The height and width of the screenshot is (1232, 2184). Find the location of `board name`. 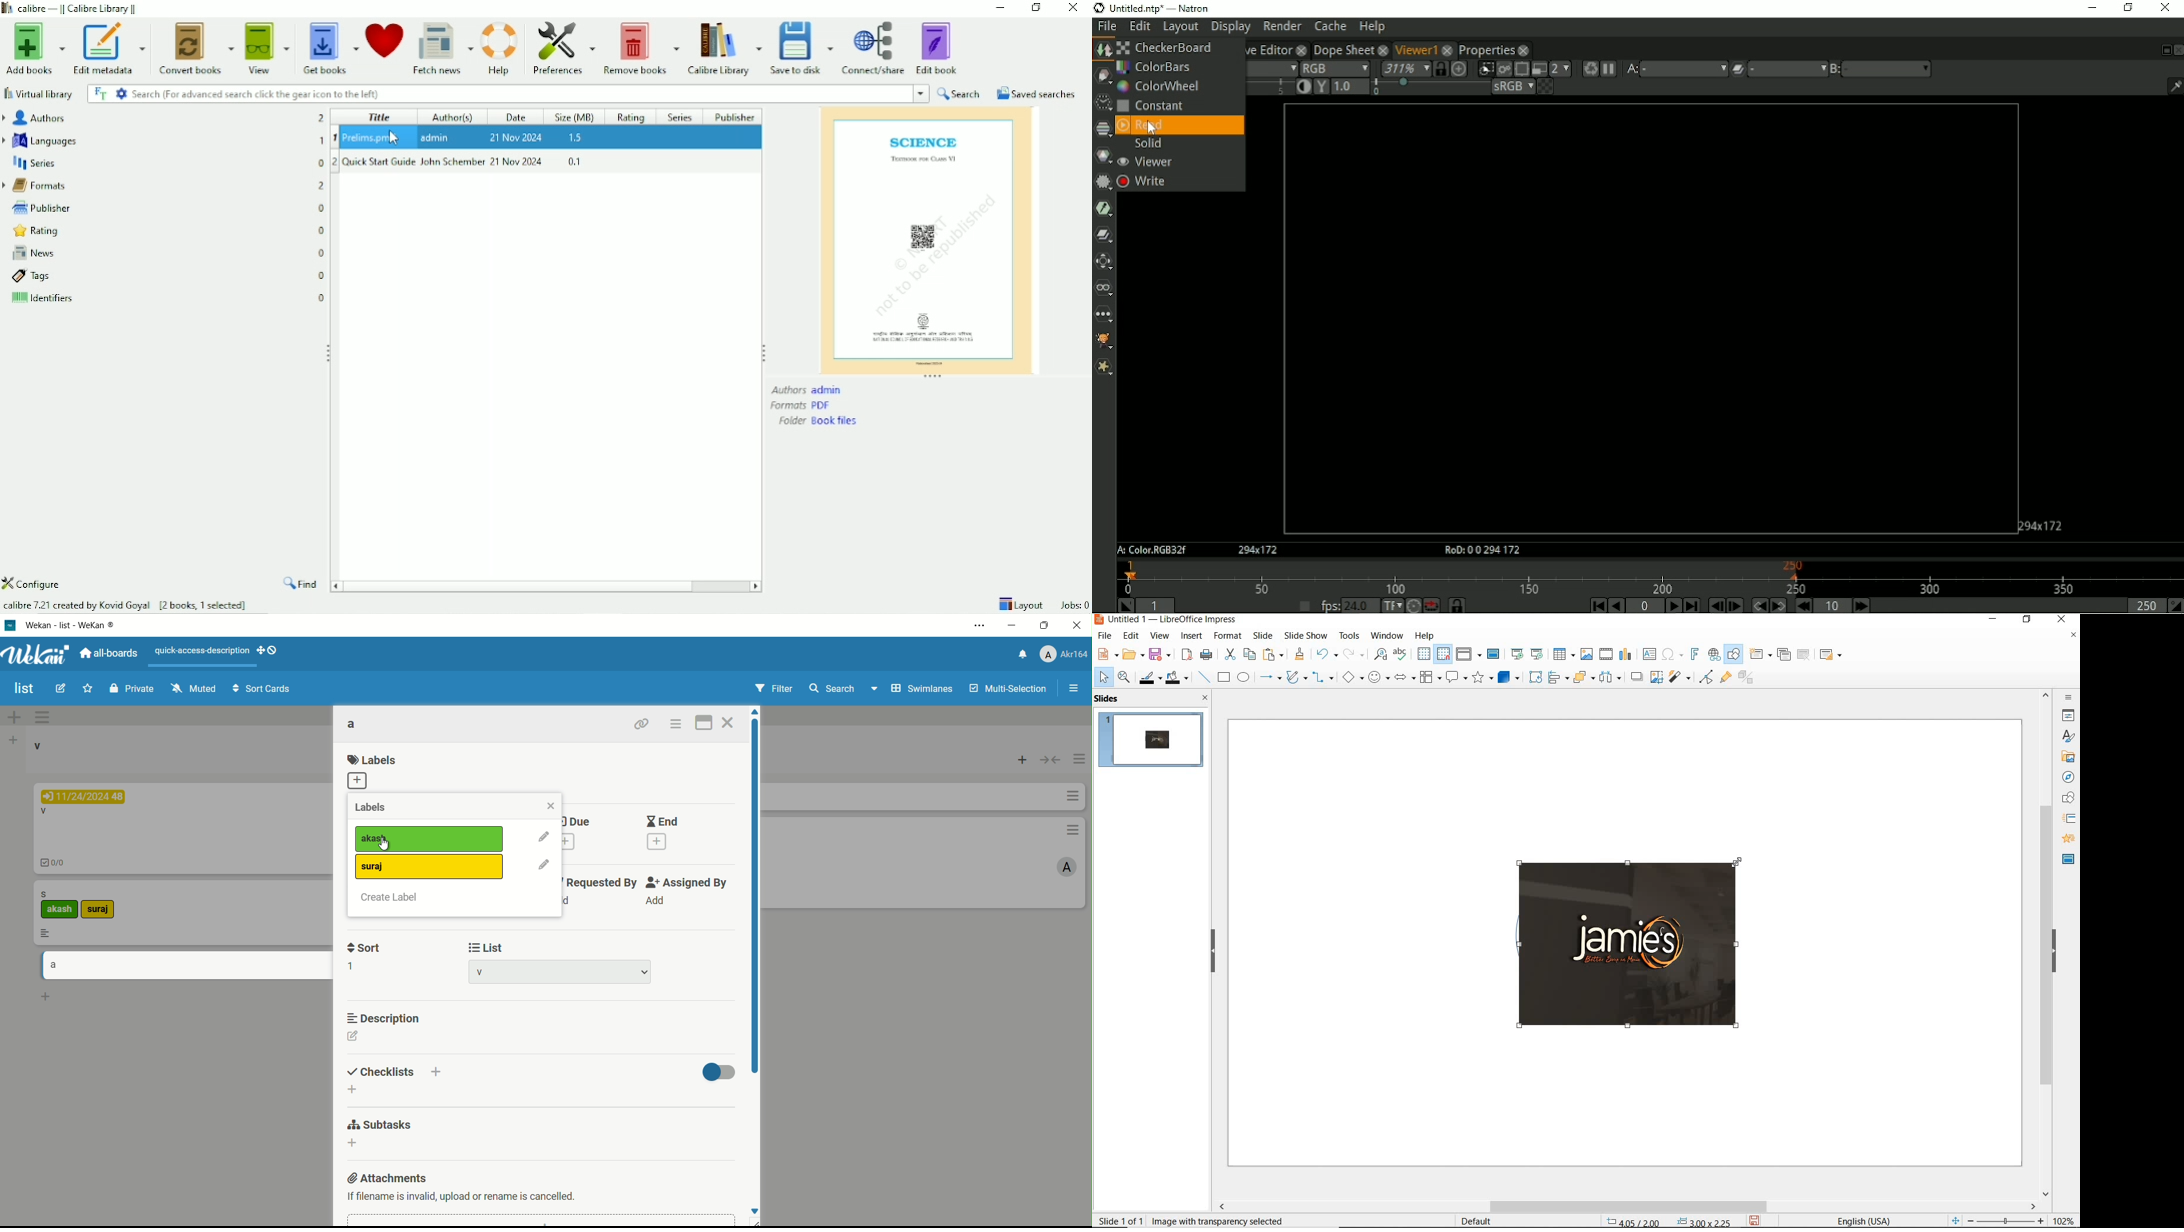

board name is located at coordinates (22, 689).